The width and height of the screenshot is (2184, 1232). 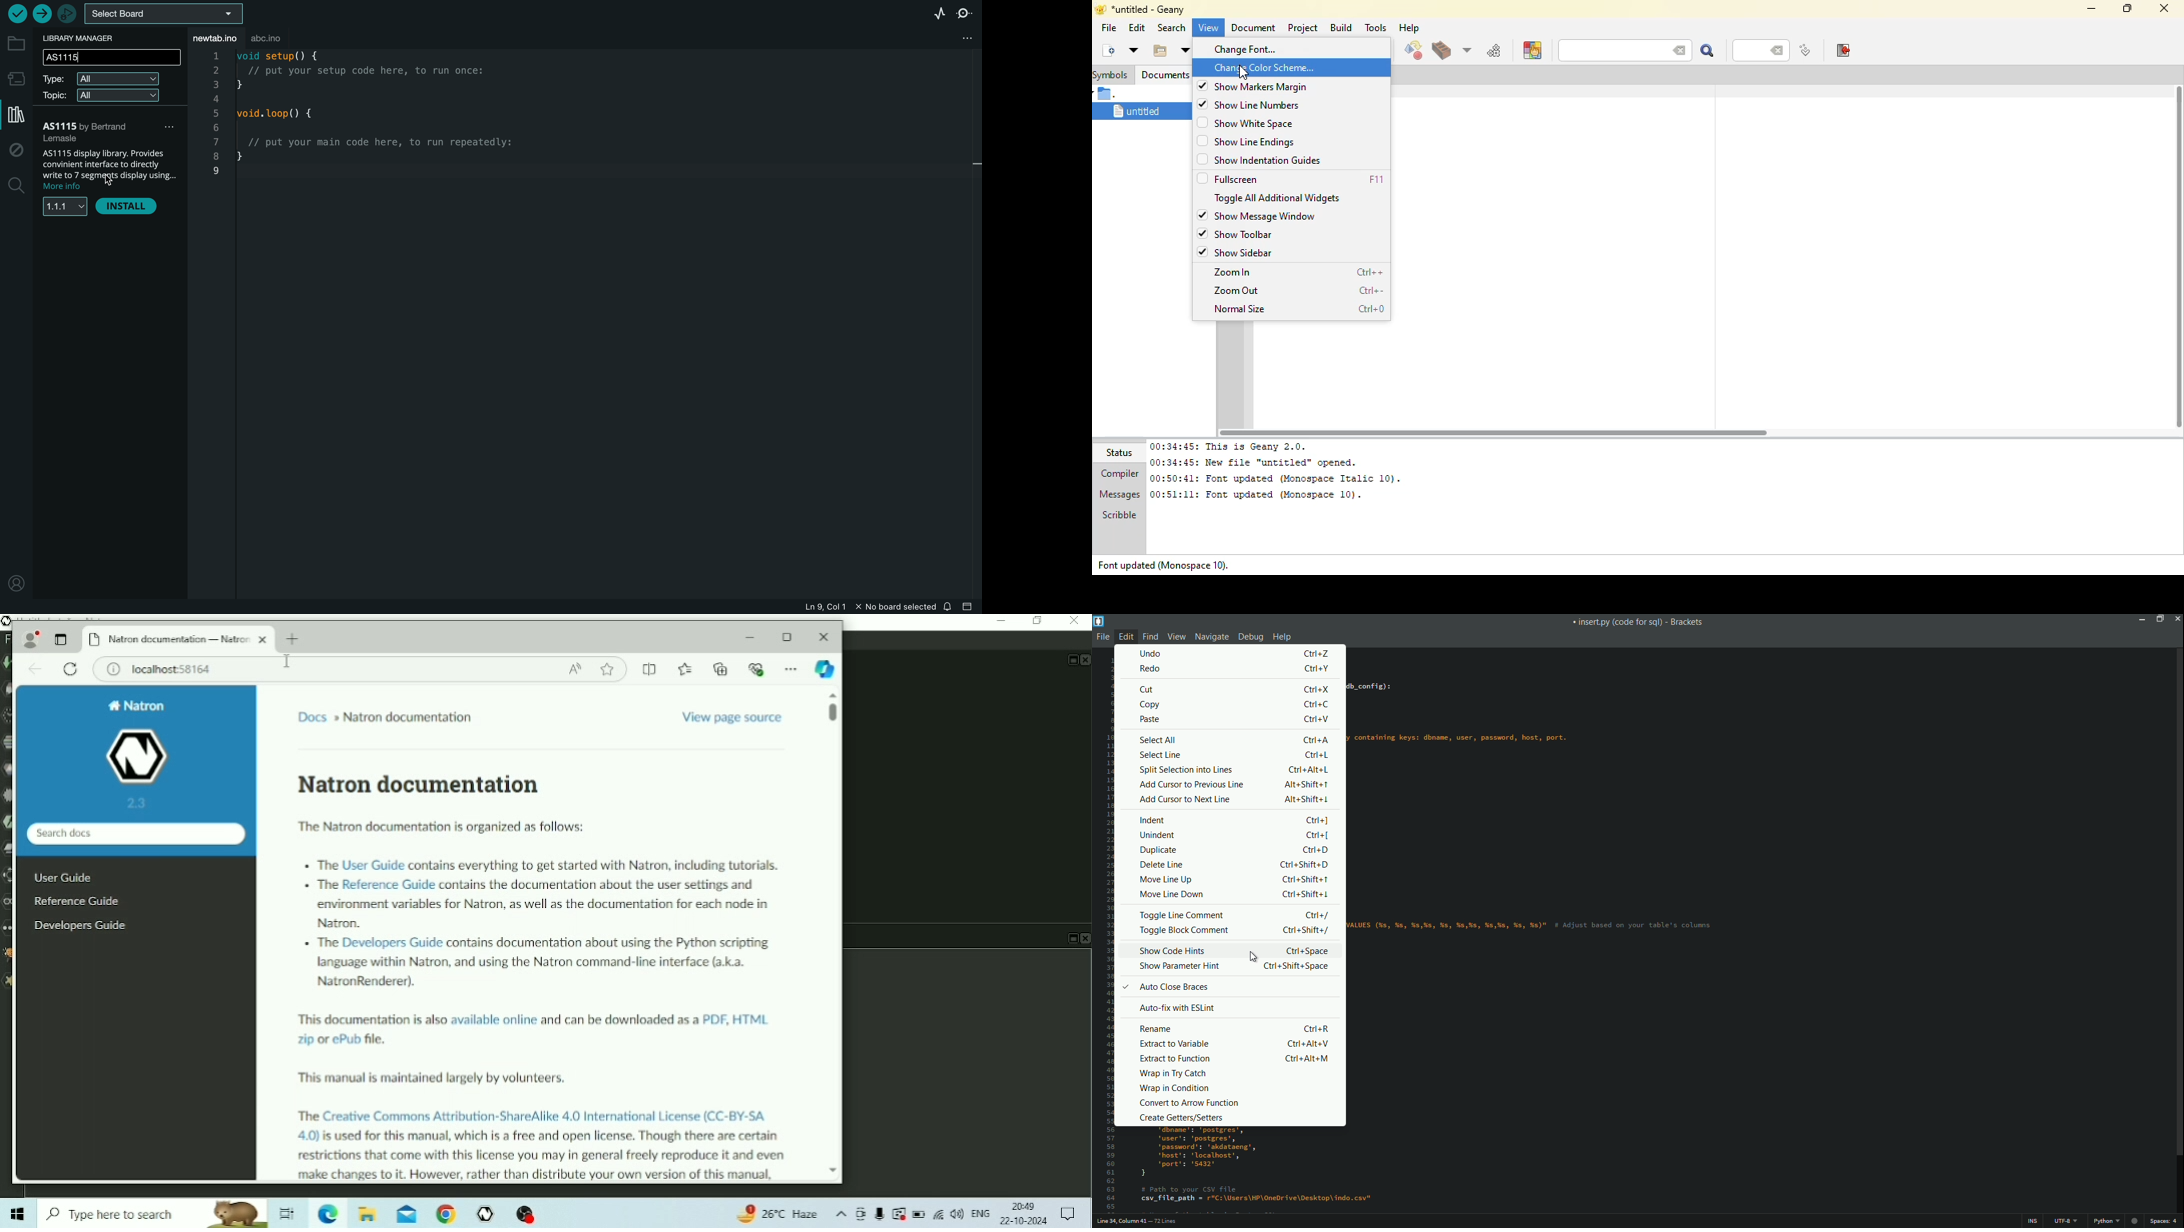 What do you see at coordinates (1159, 755) in the screenshot?
I see `select line` at bounding box center [1159, 755].